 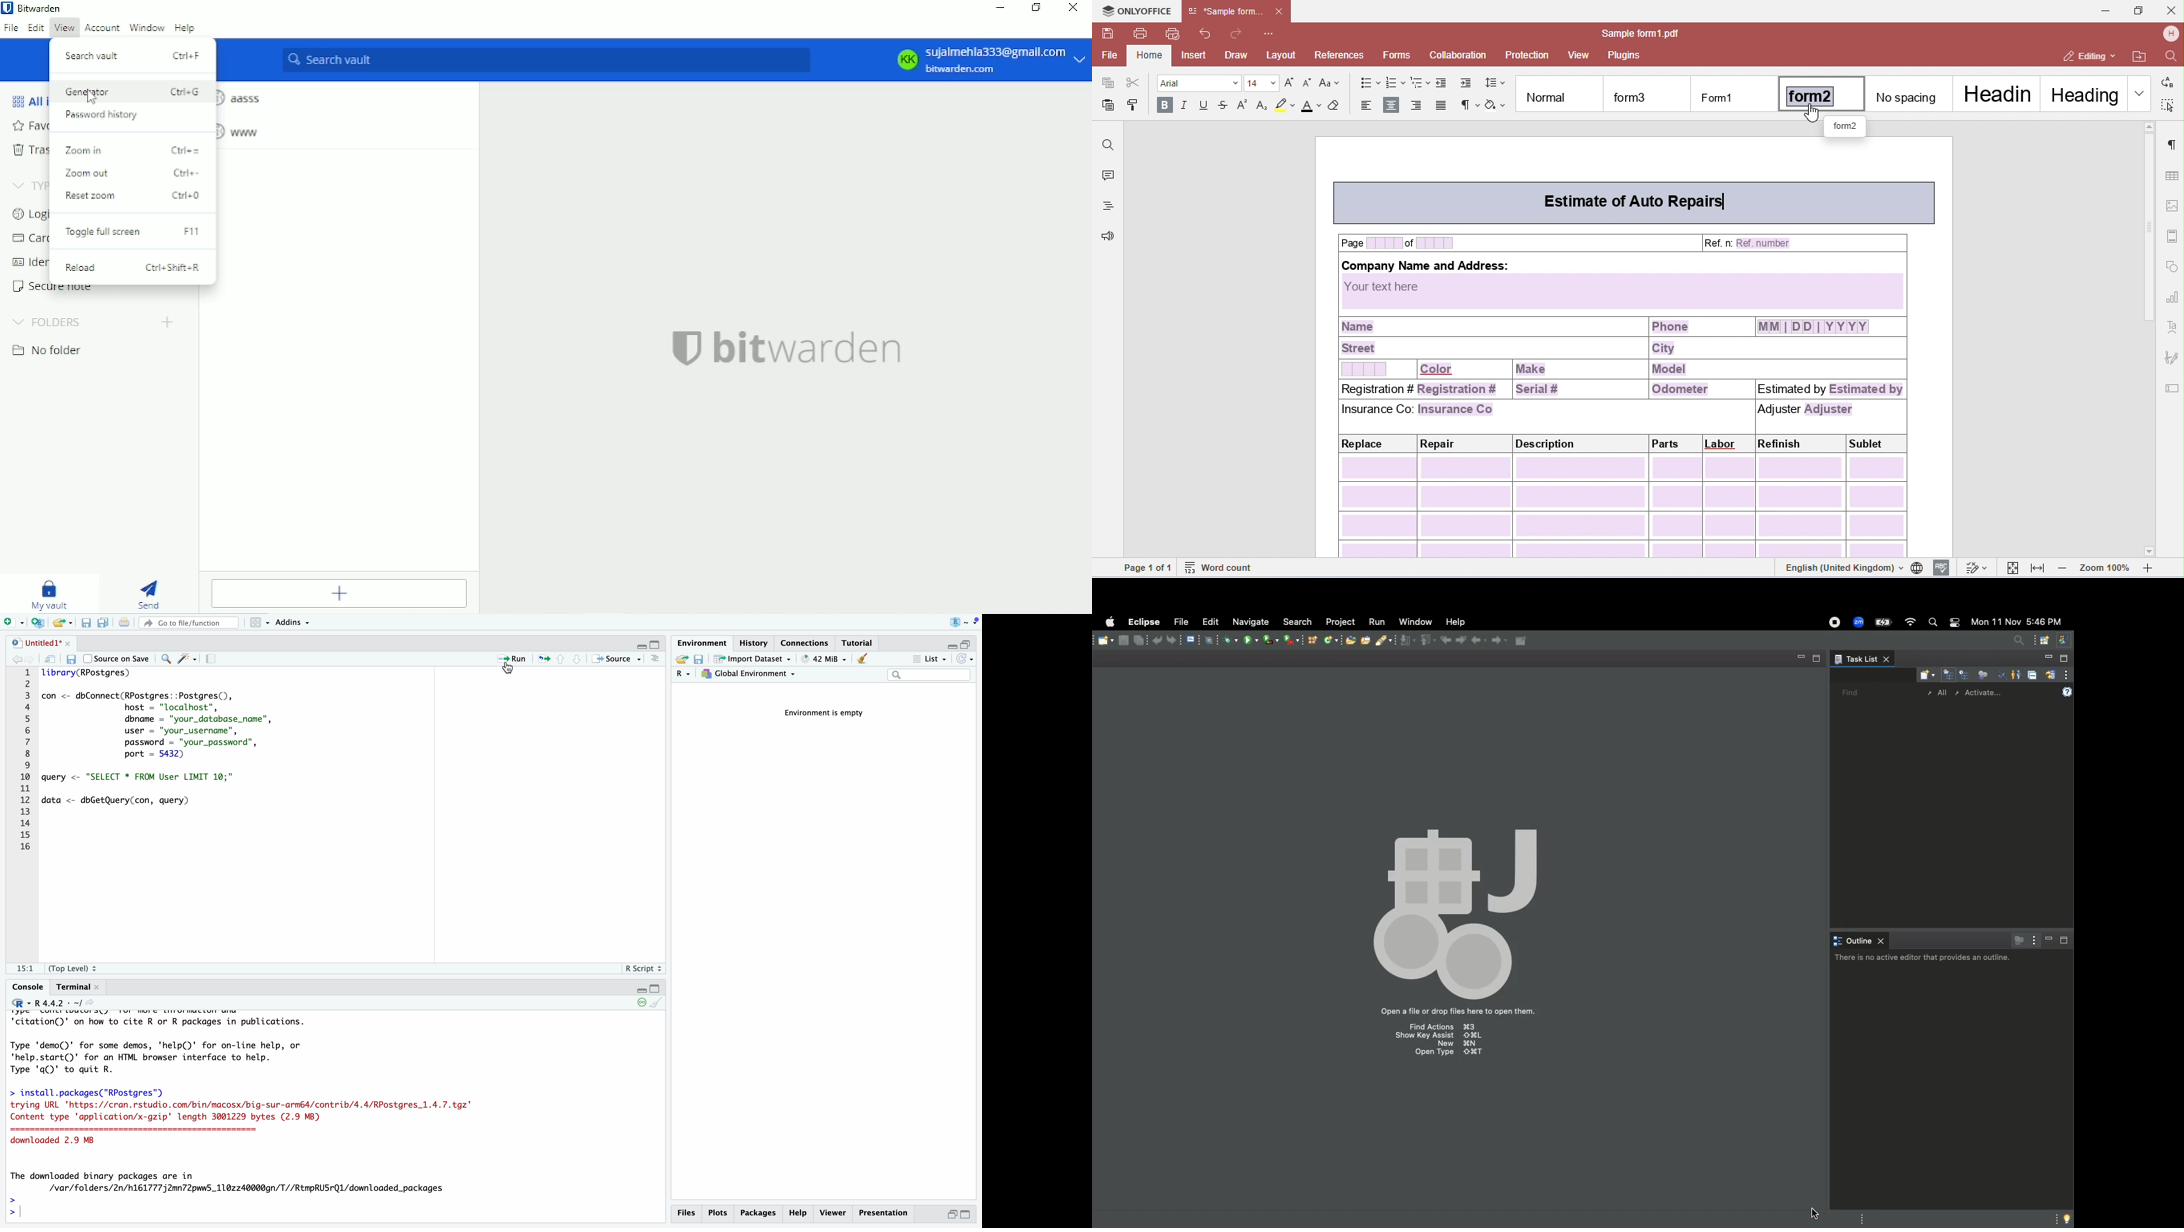 What do you see at coordinates (34, 659) in the screenshot?
I see `go forward to the next source location` at bounding box center [34, 659].